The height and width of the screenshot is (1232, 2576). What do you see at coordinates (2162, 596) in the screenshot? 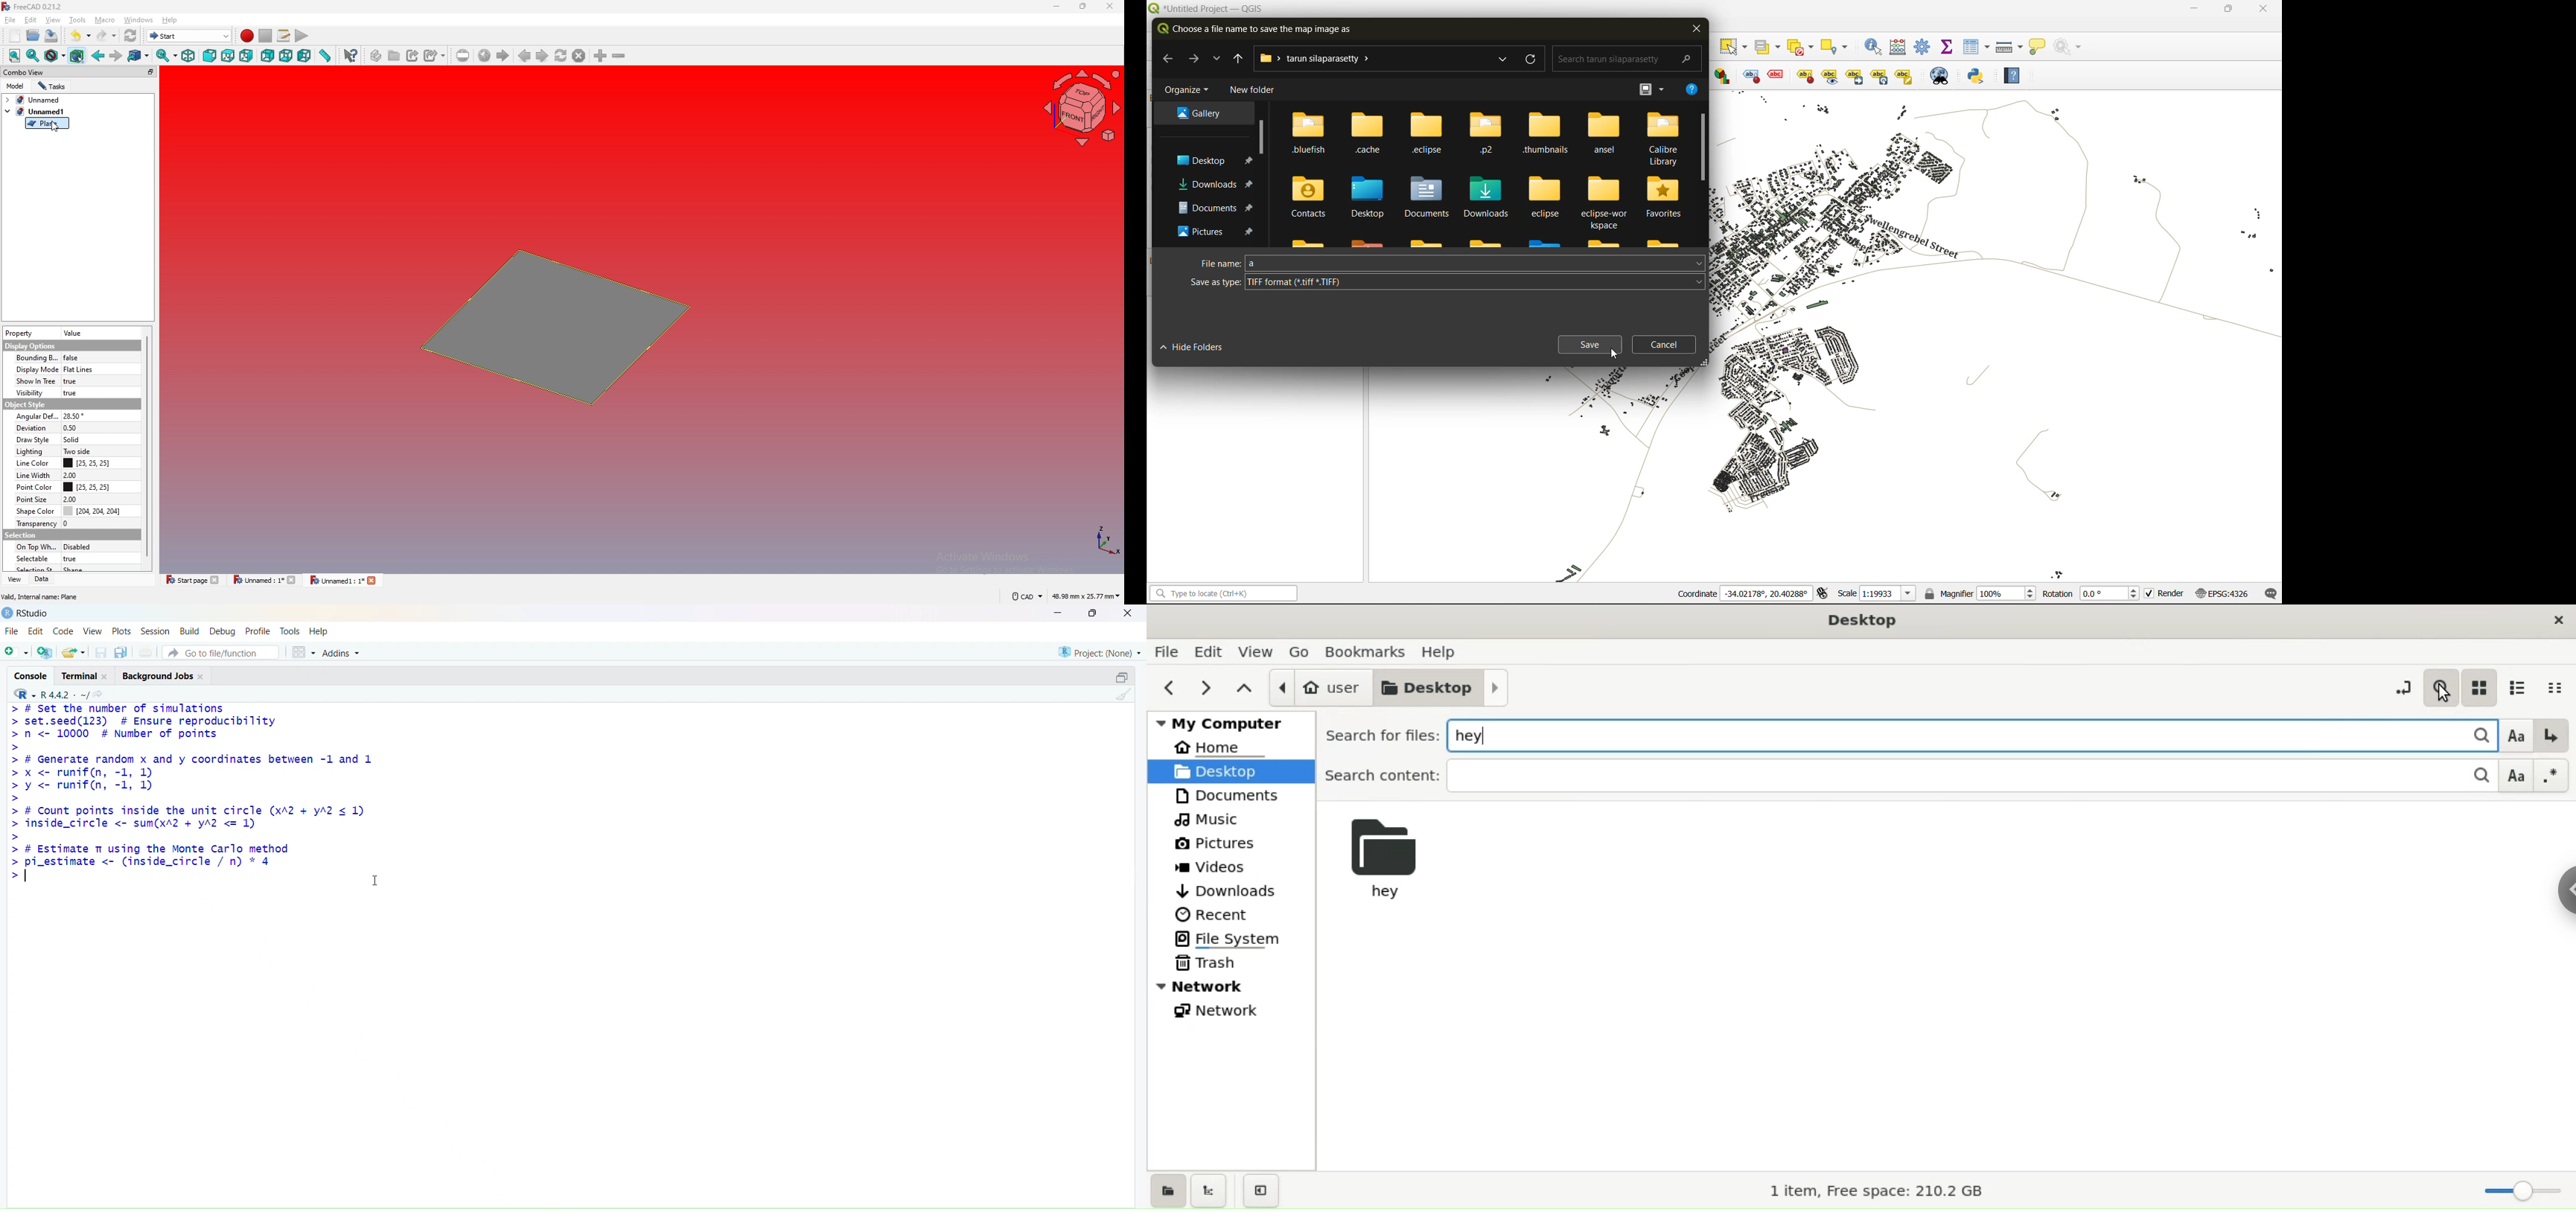
I see `render` at bounding box center [2162, 596].